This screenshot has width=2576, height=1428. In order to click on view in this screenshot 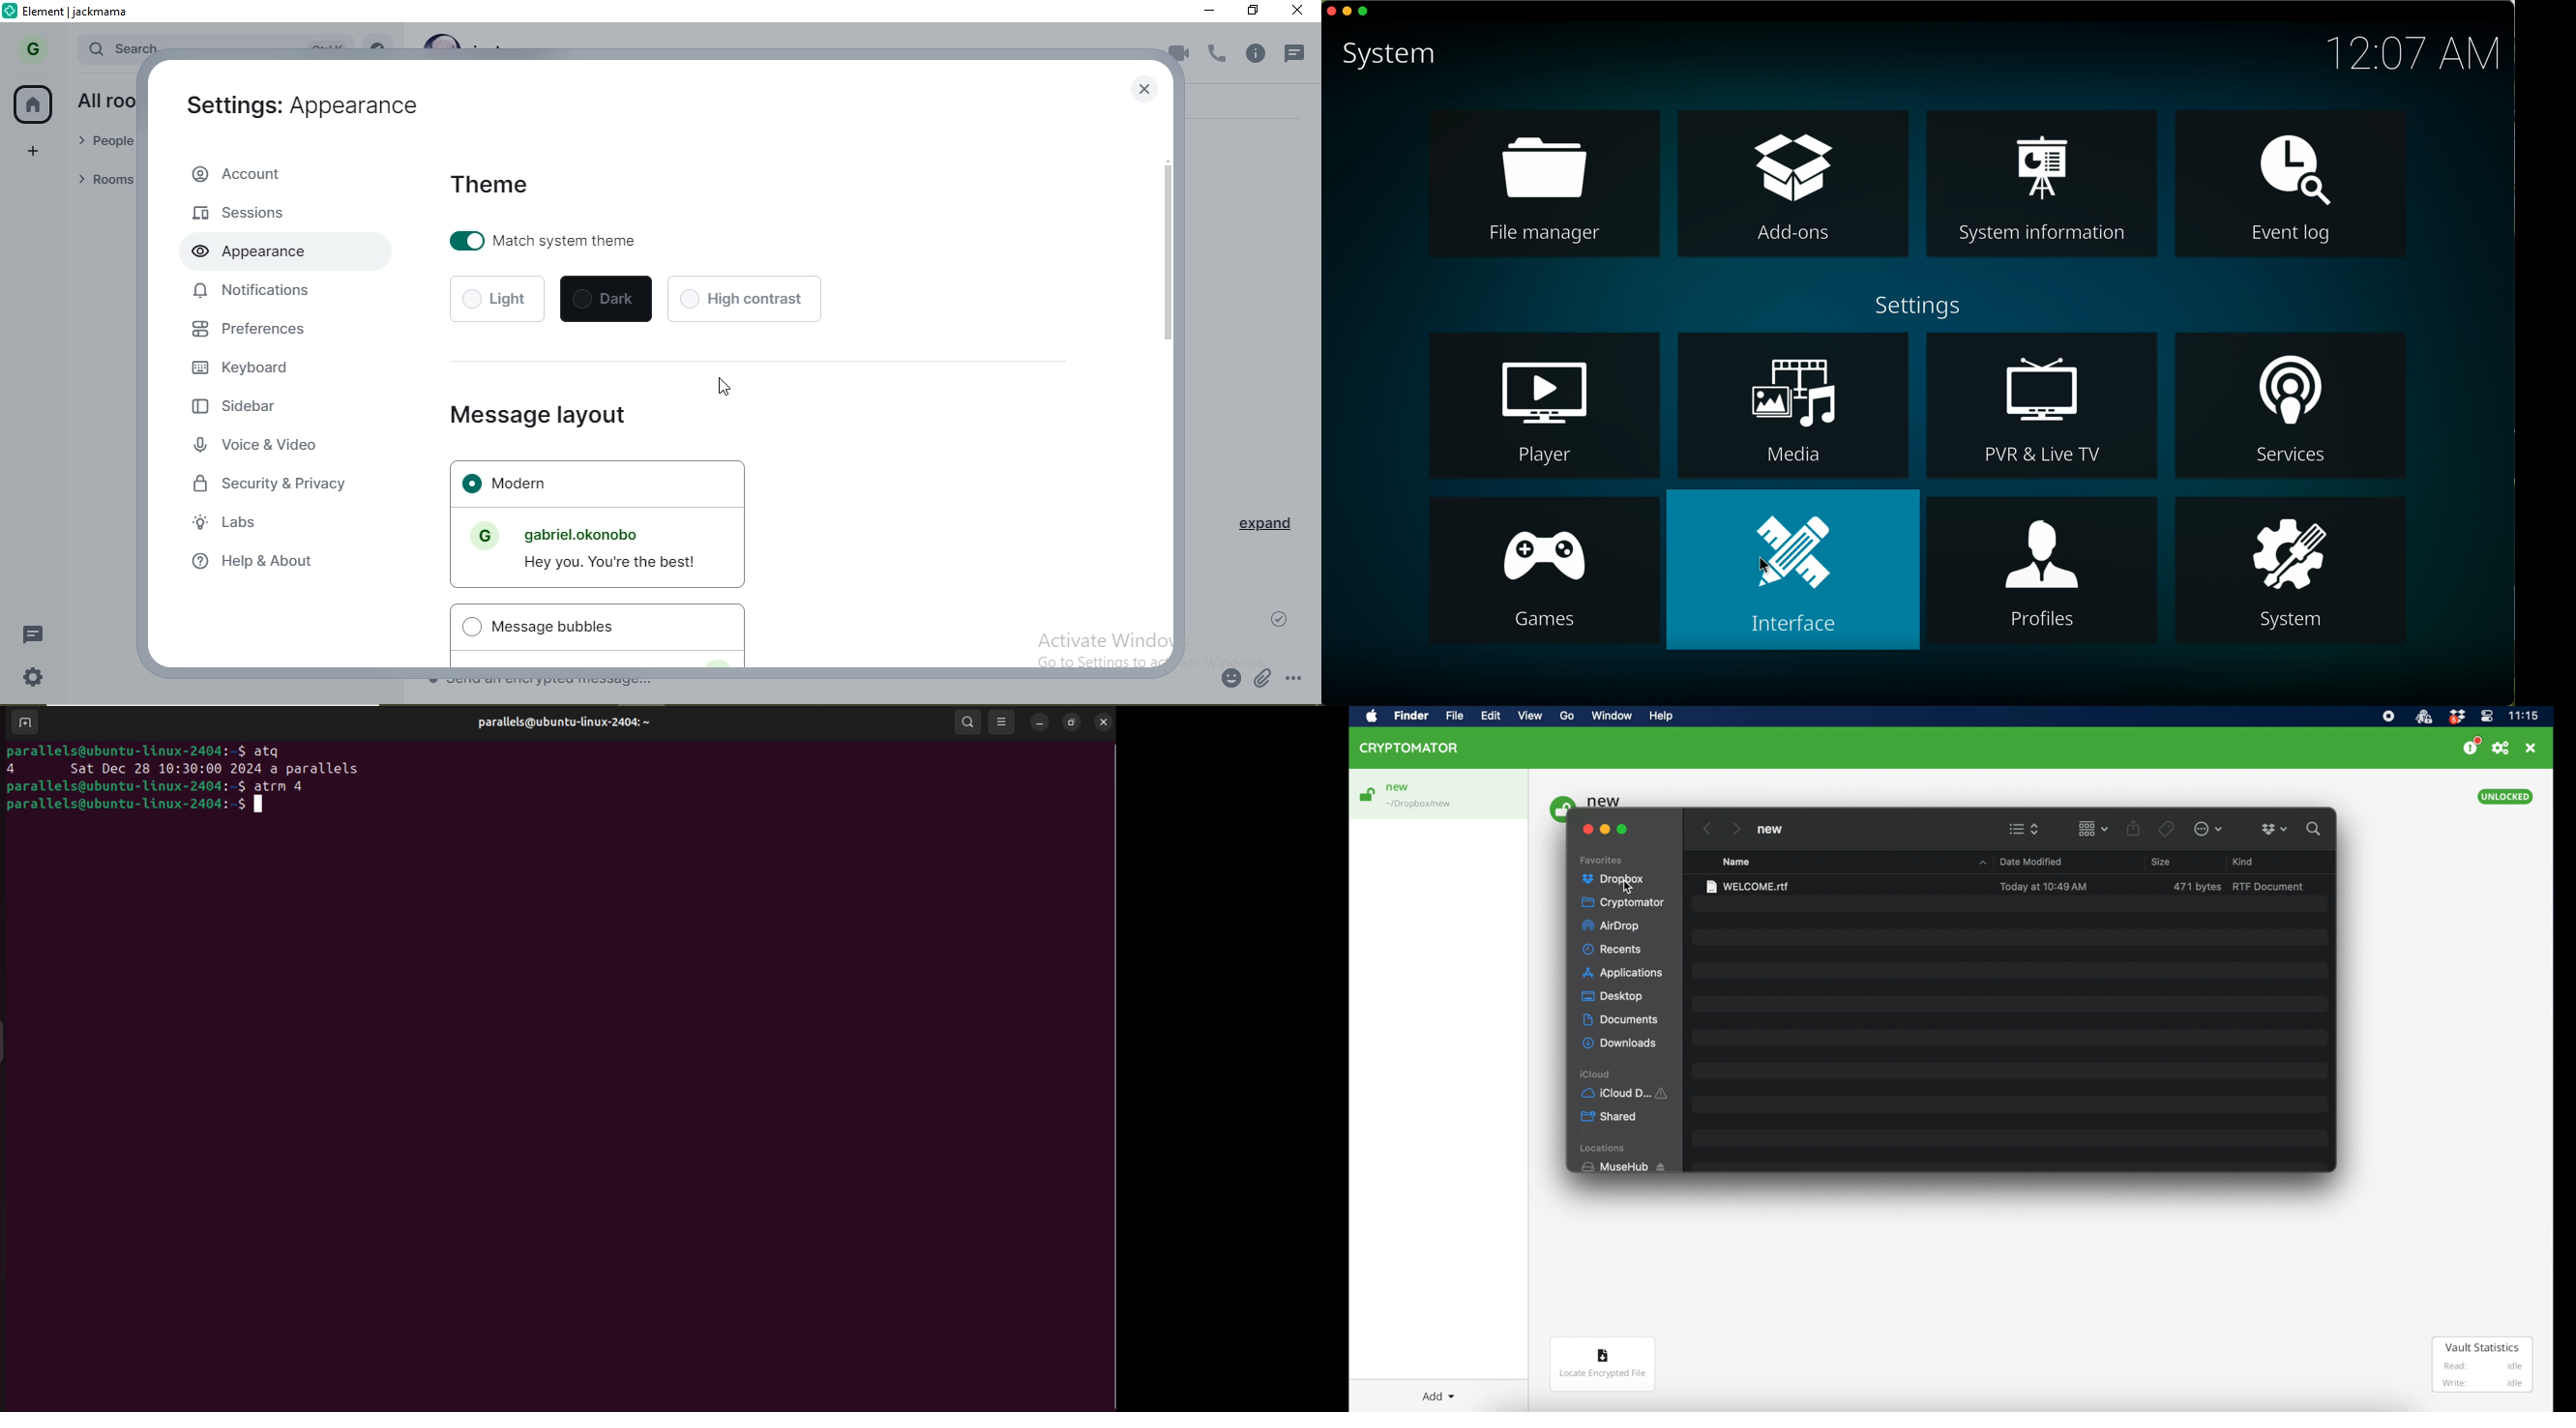, I will do `click(1530, 716)`.